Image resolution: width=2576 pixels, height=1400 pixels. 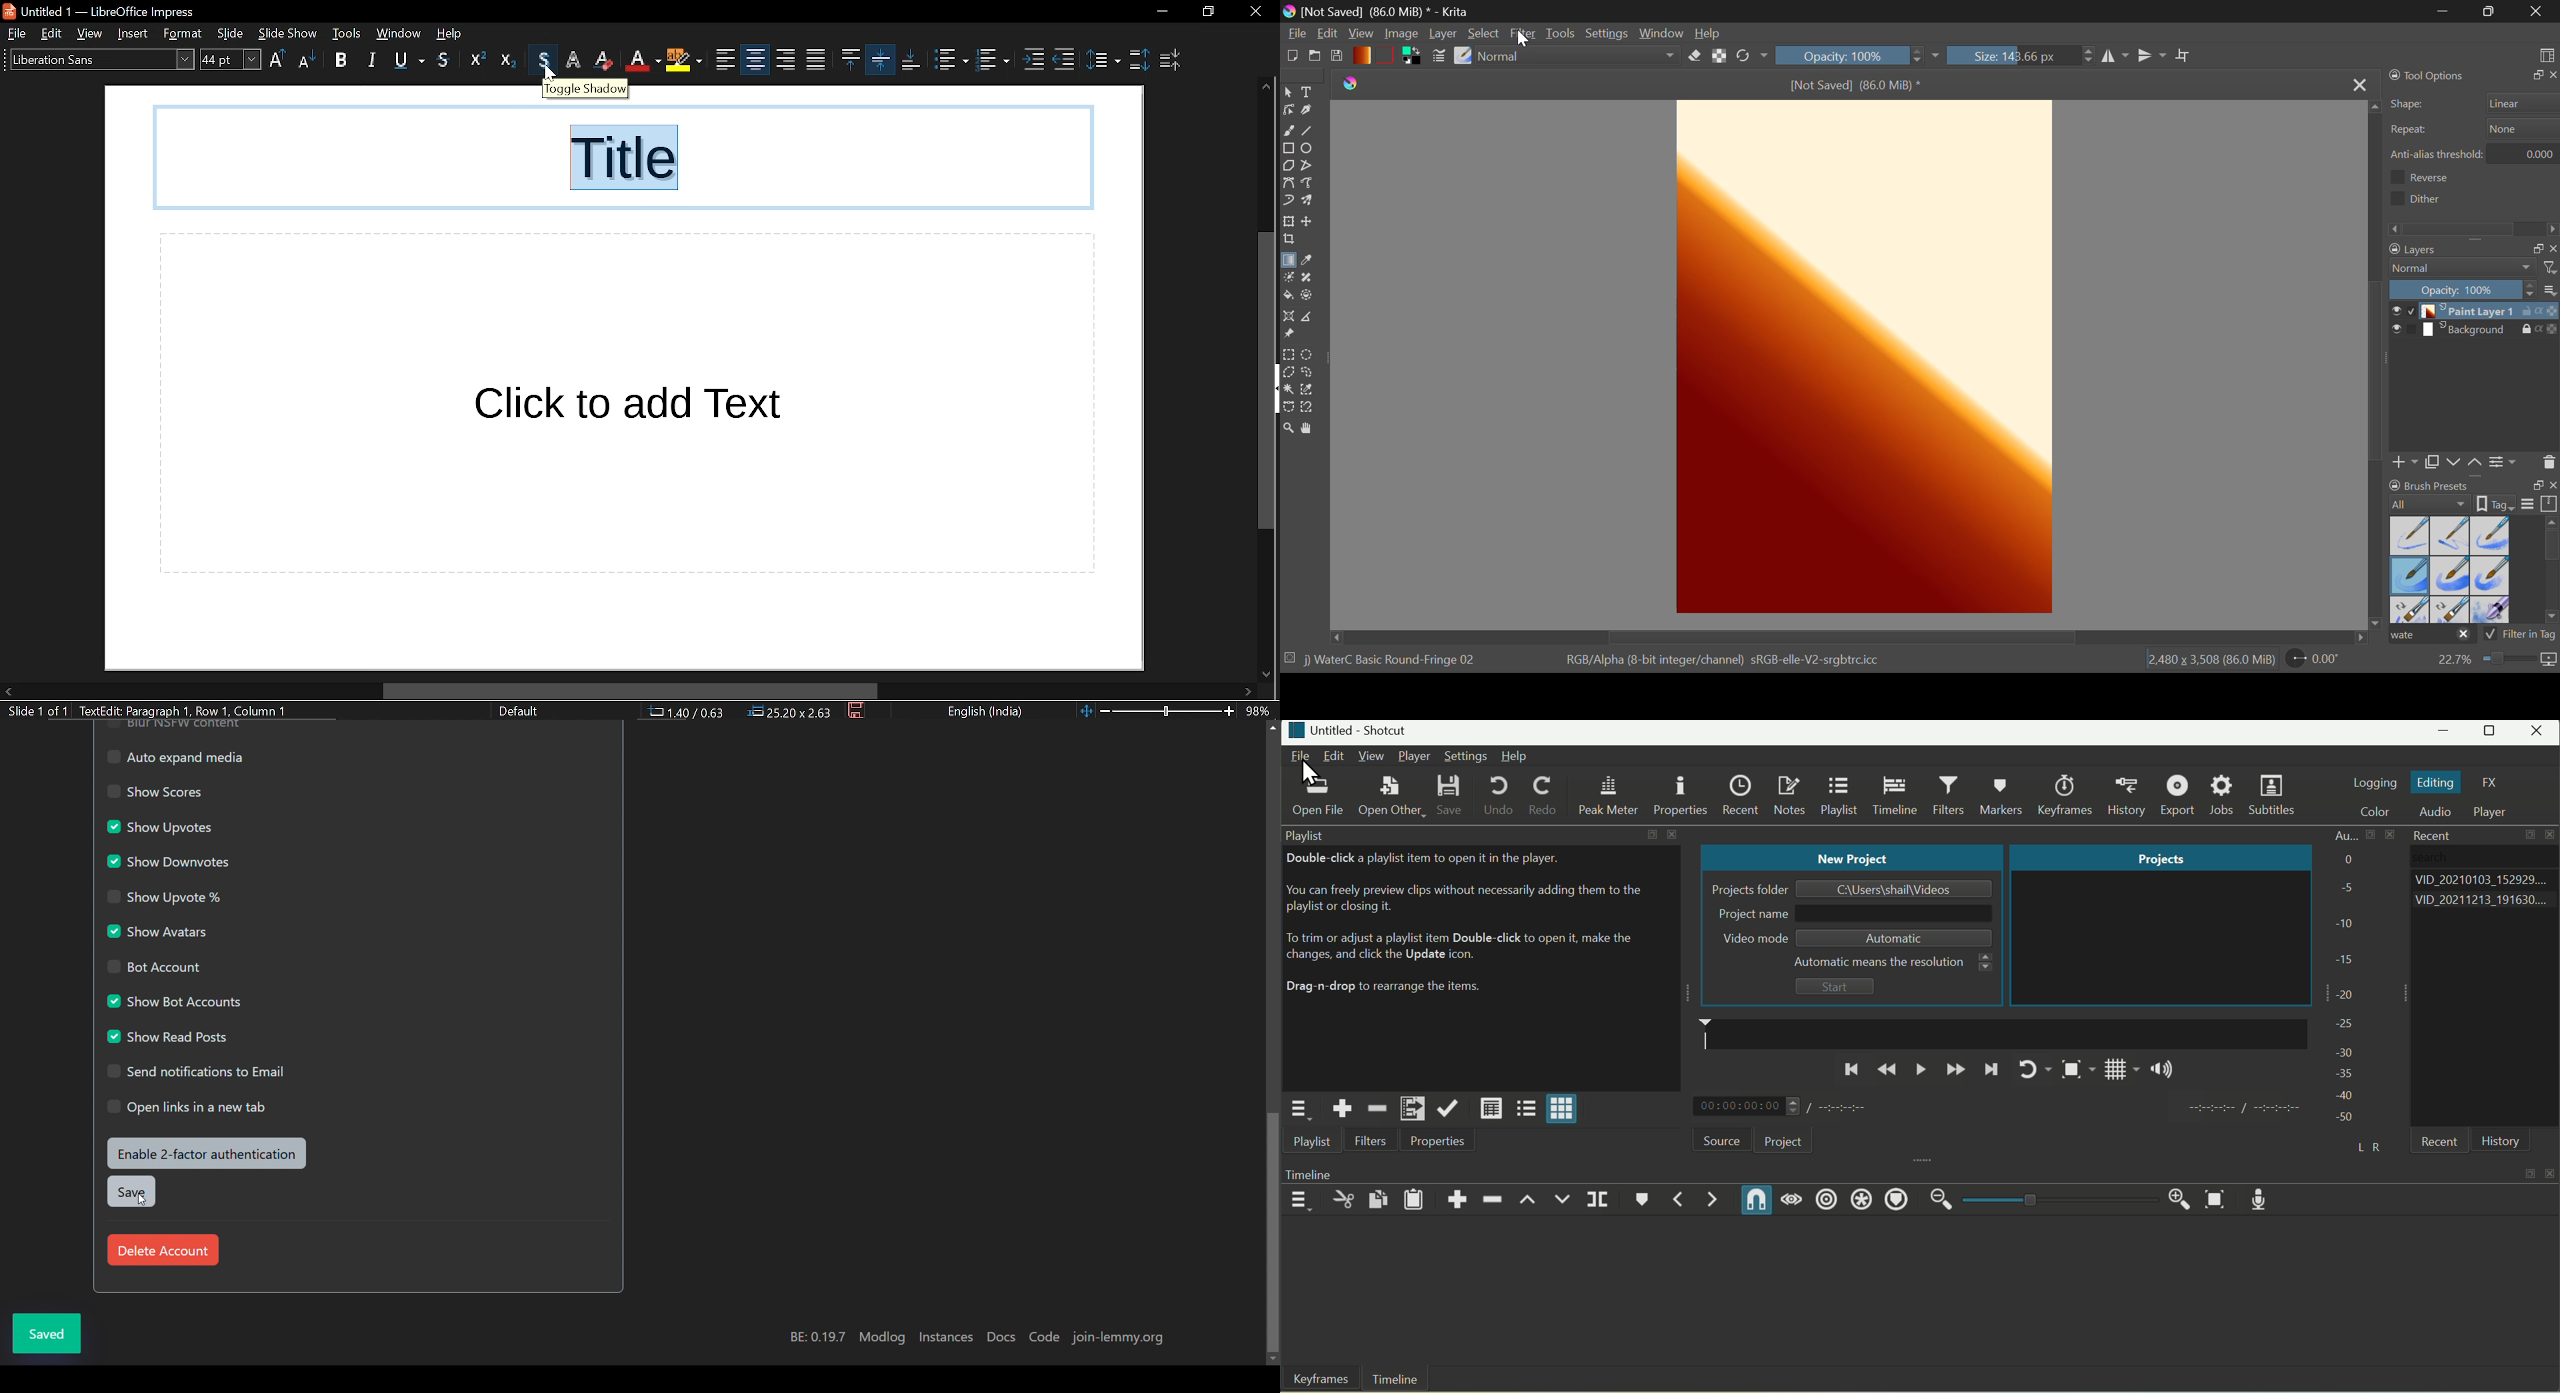 I want to click on save, so click(x=130, y=1191).